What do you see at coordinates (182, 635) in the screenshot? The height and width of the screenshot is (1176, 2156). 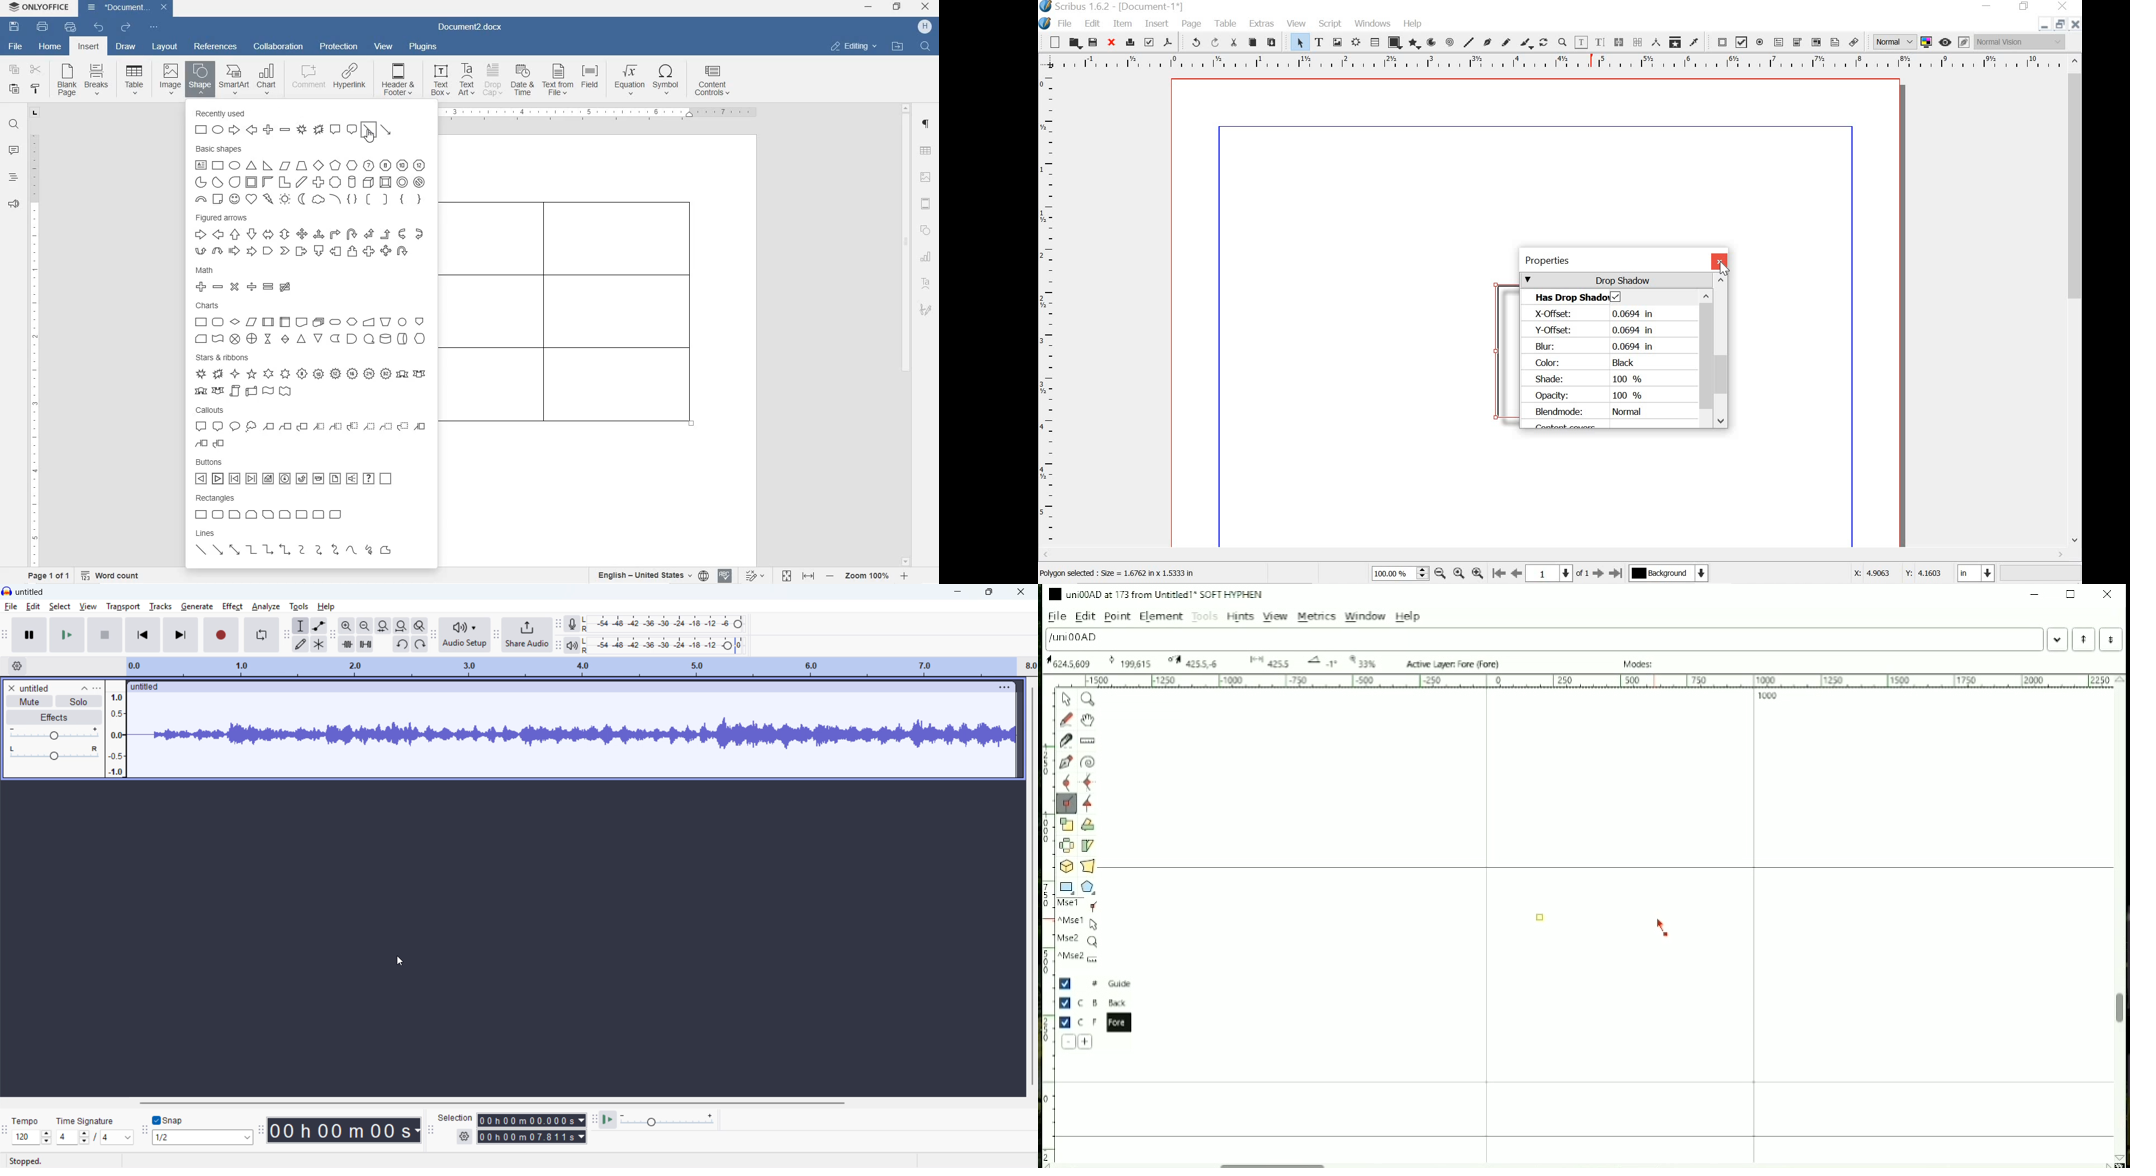 I see `skip to end` at bounding box center [182, 635].